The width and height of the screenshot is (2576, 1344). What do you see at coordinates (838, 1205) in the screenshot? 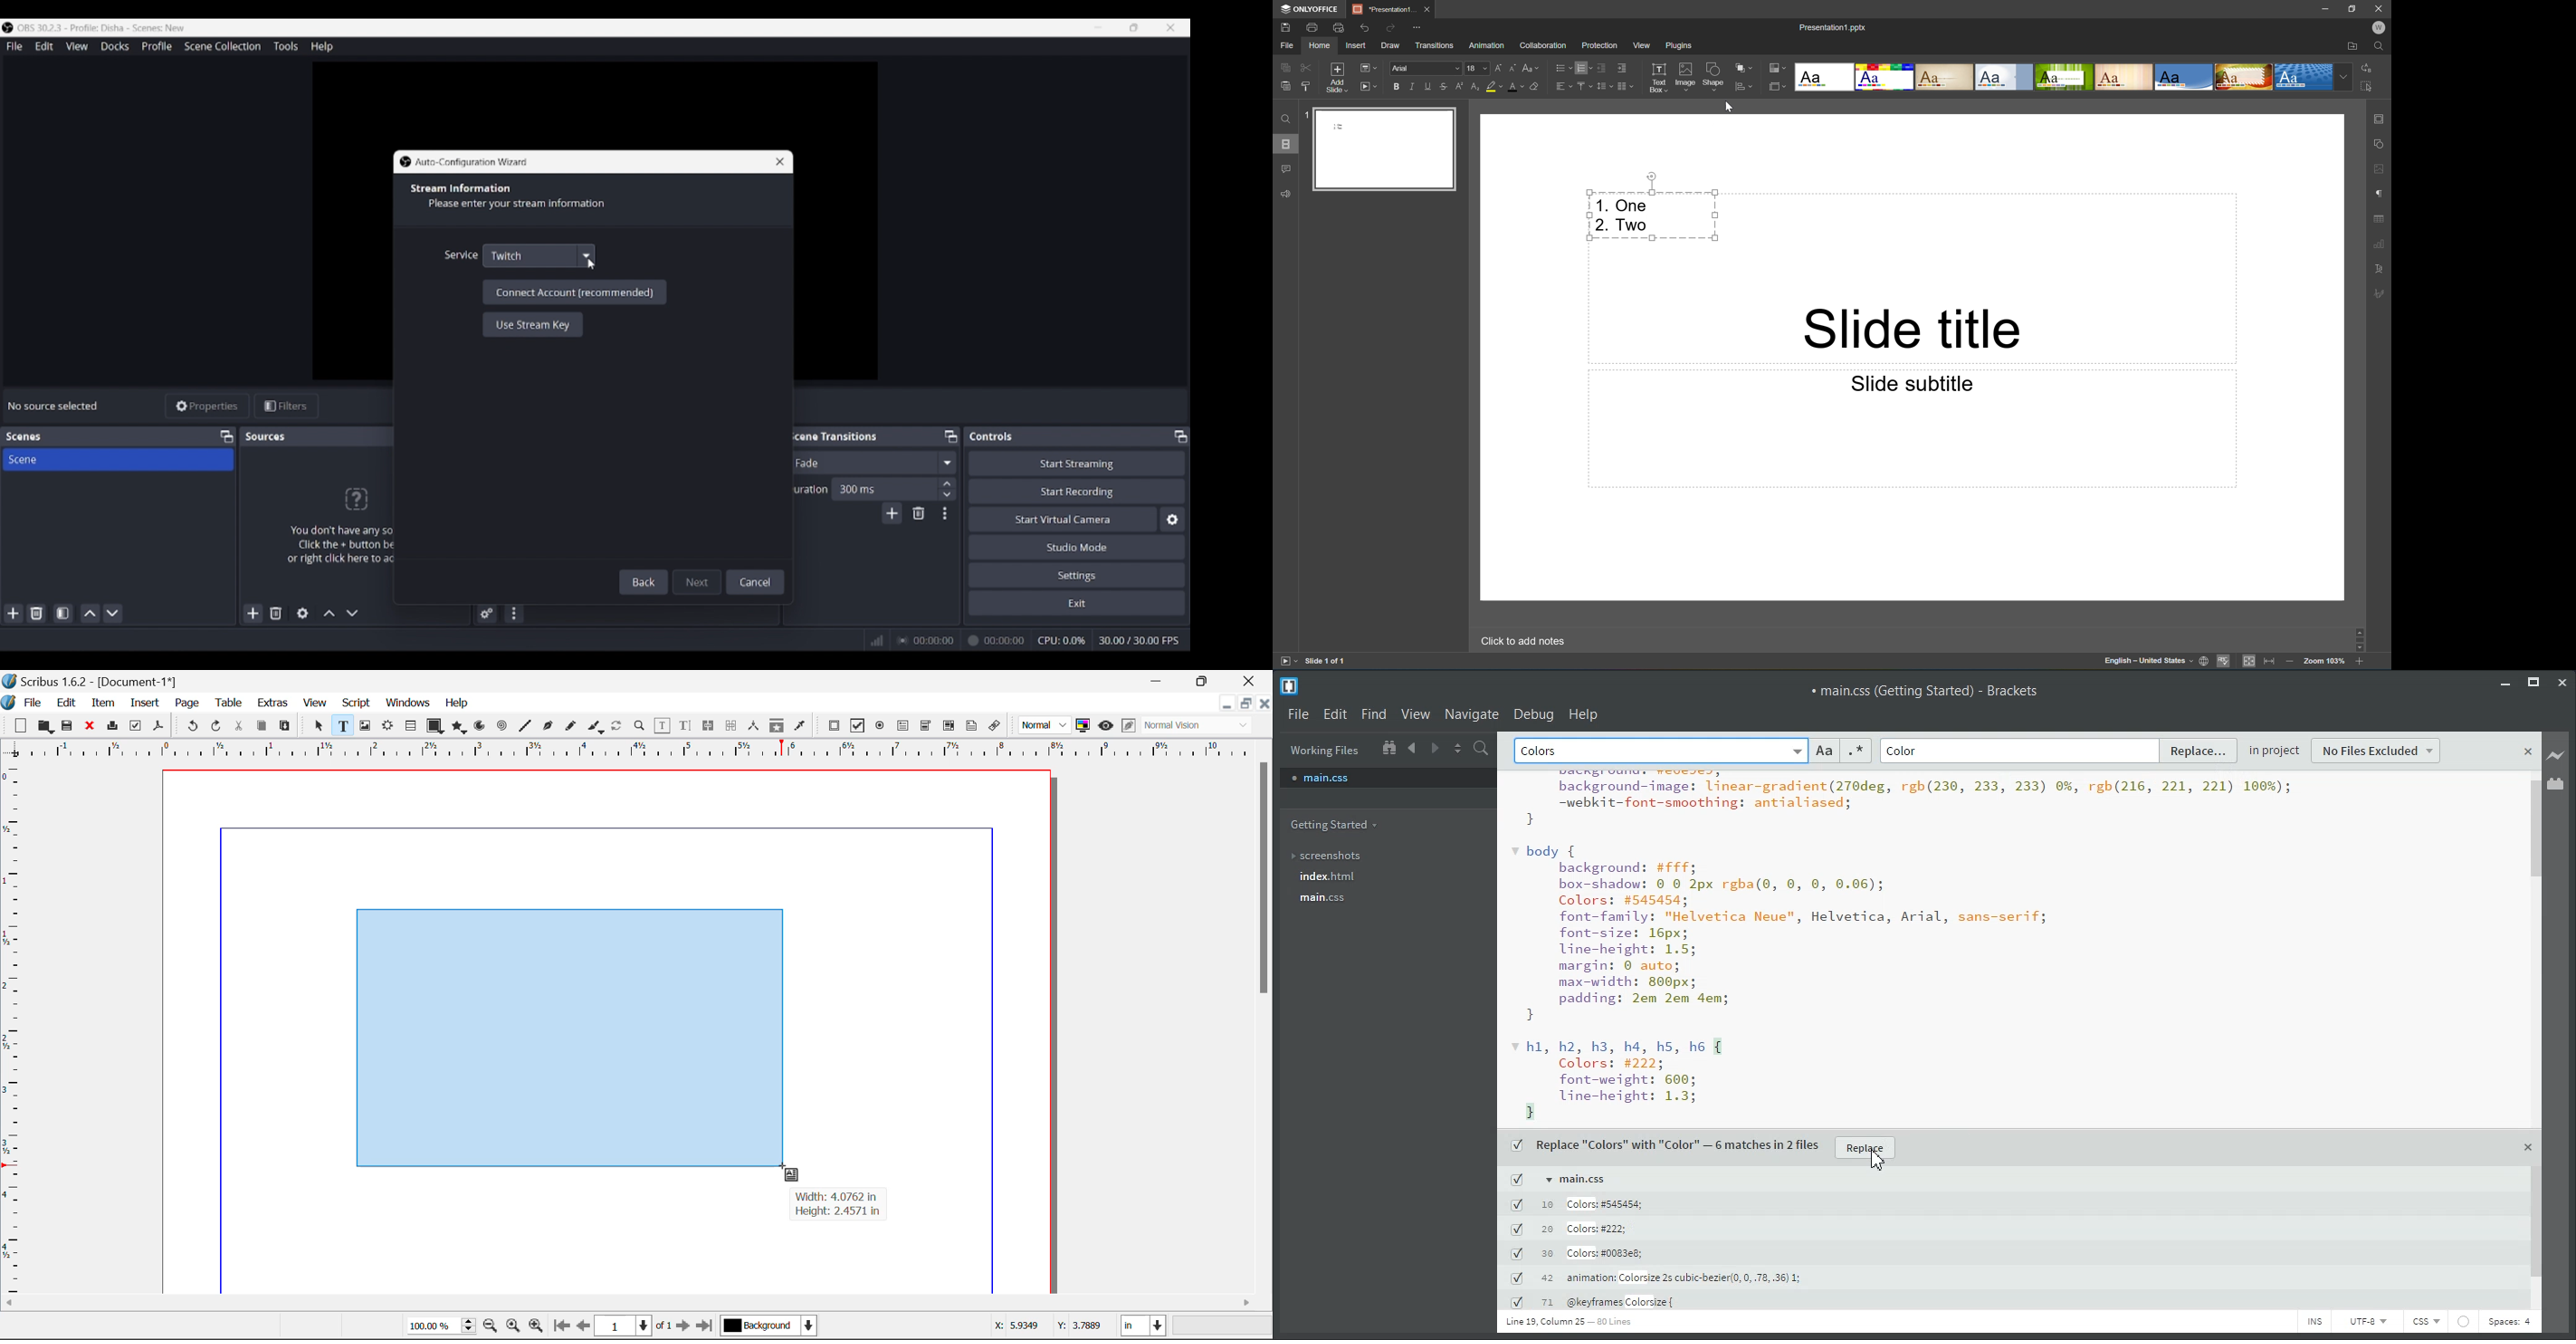
I see `Width: 4.0667 in, Height: 2.4571 in` at bounding box center [838, 1205].